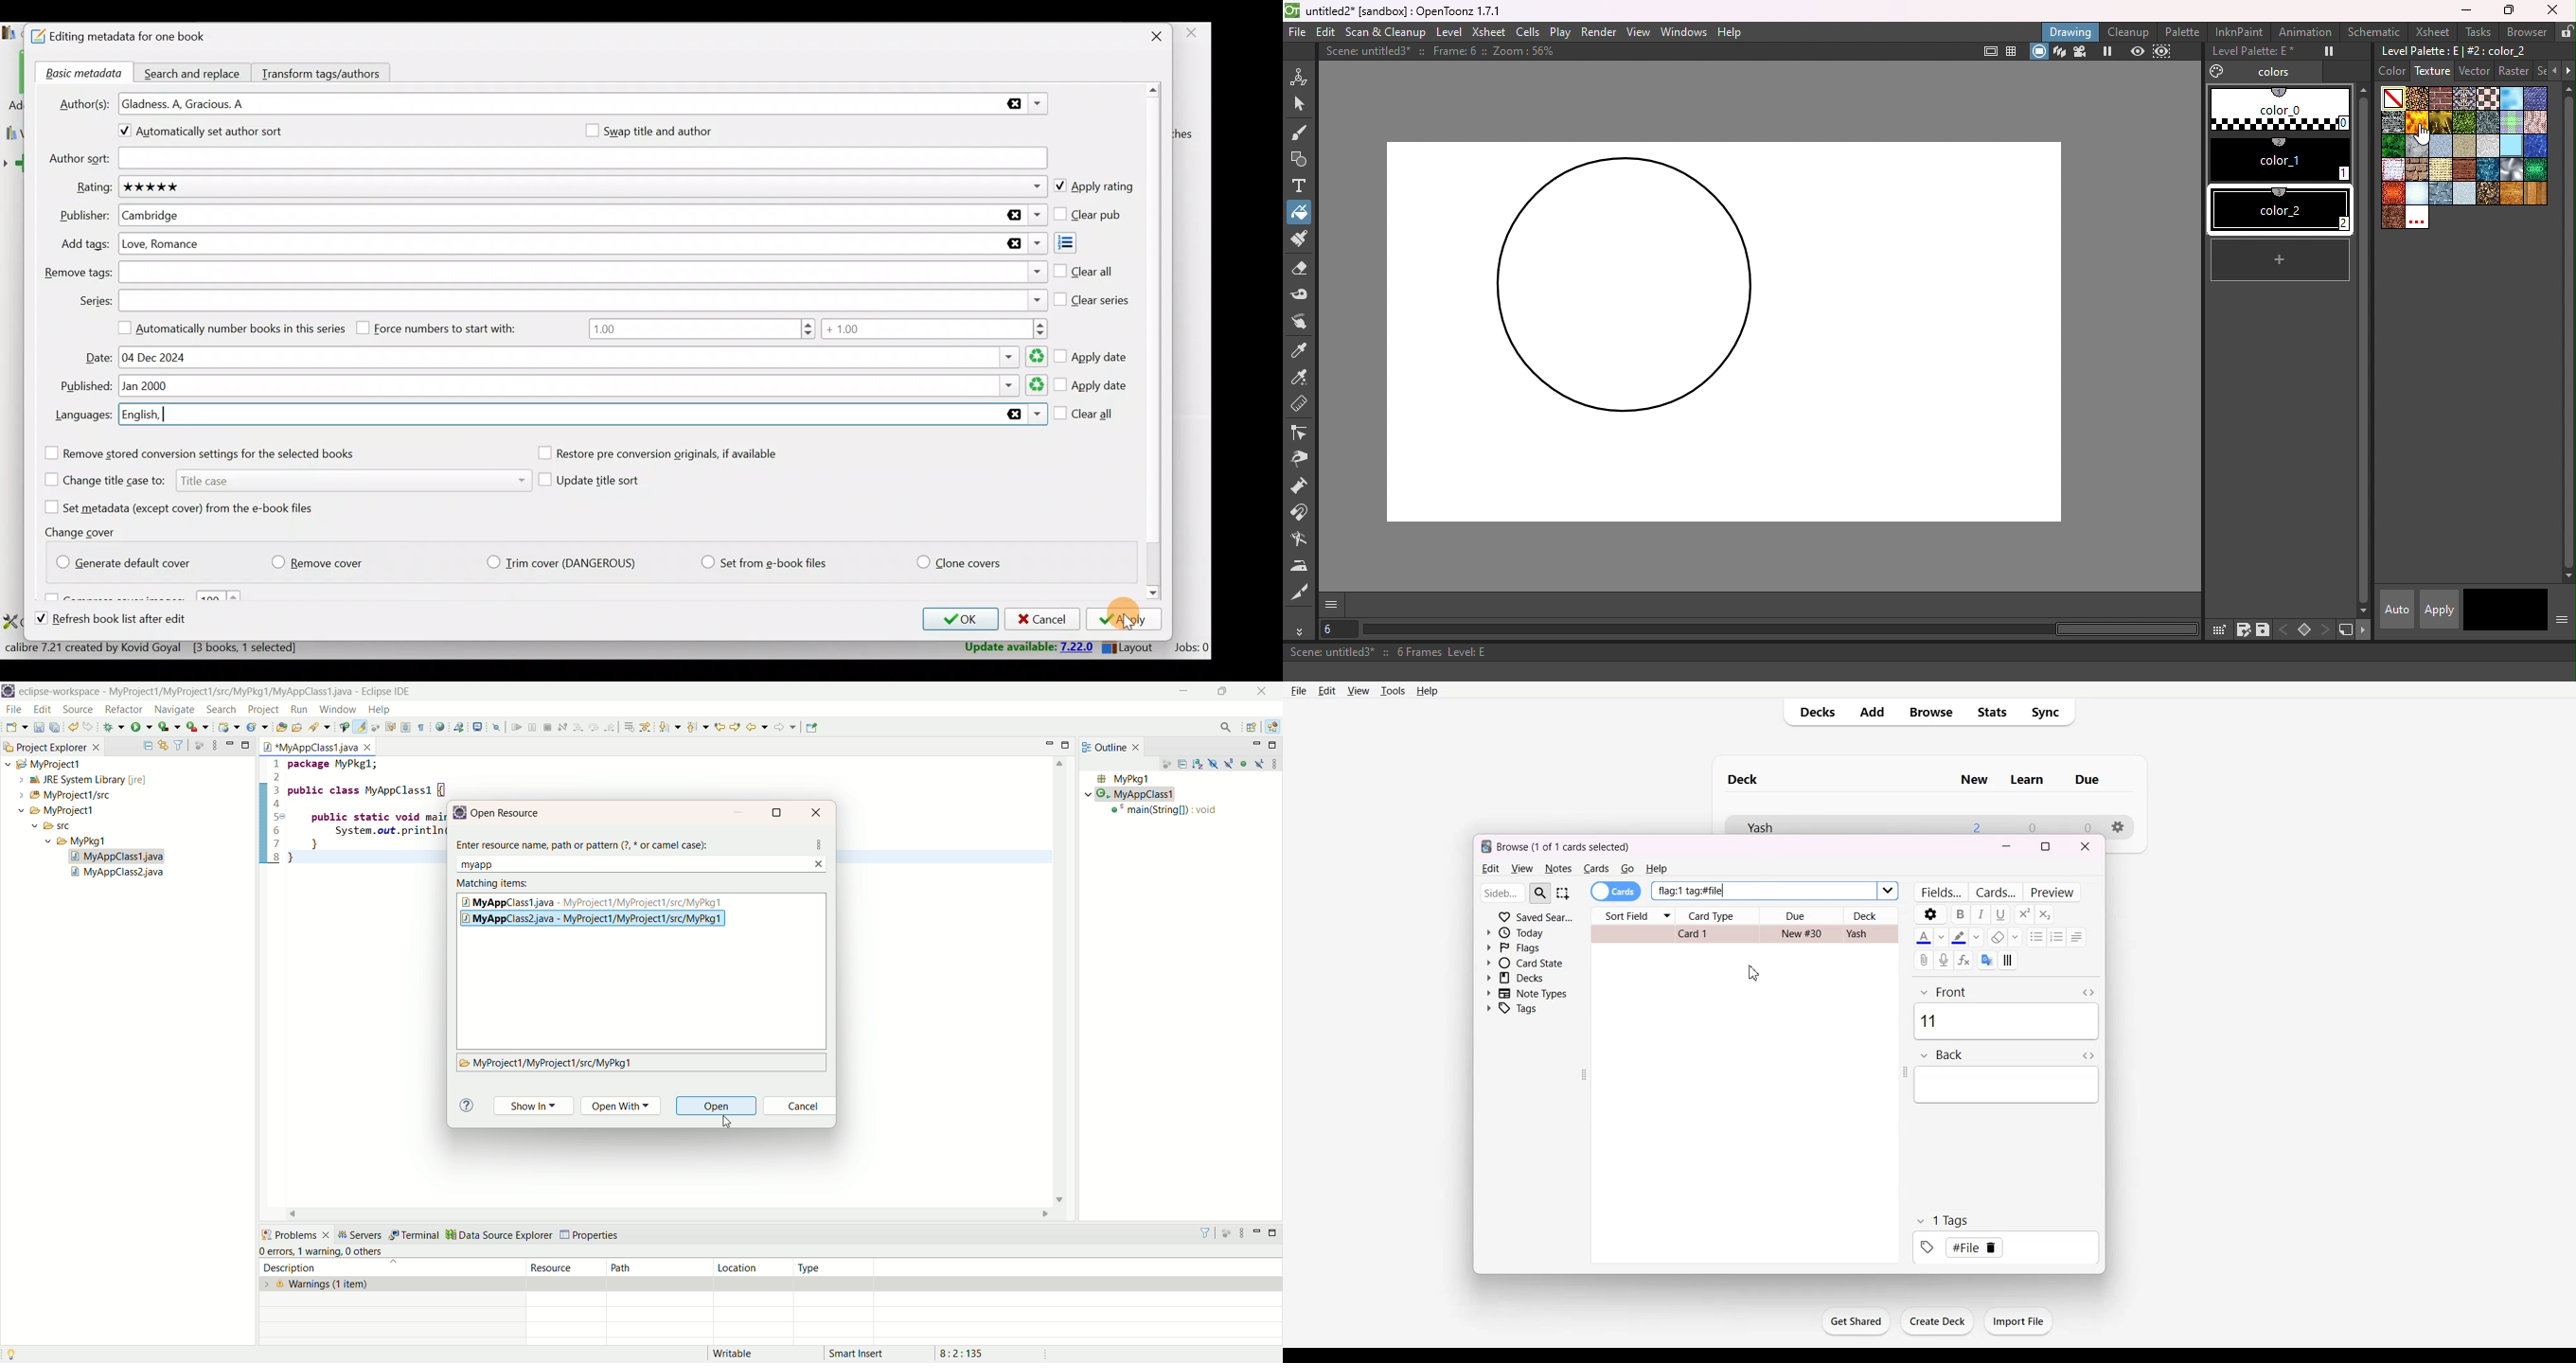 This screenshot has height=1372, width=2576. What do you see at coordinates (1517, 1008) in the screenshot?
I see `Tags` at bounding box center [1517, 1008].